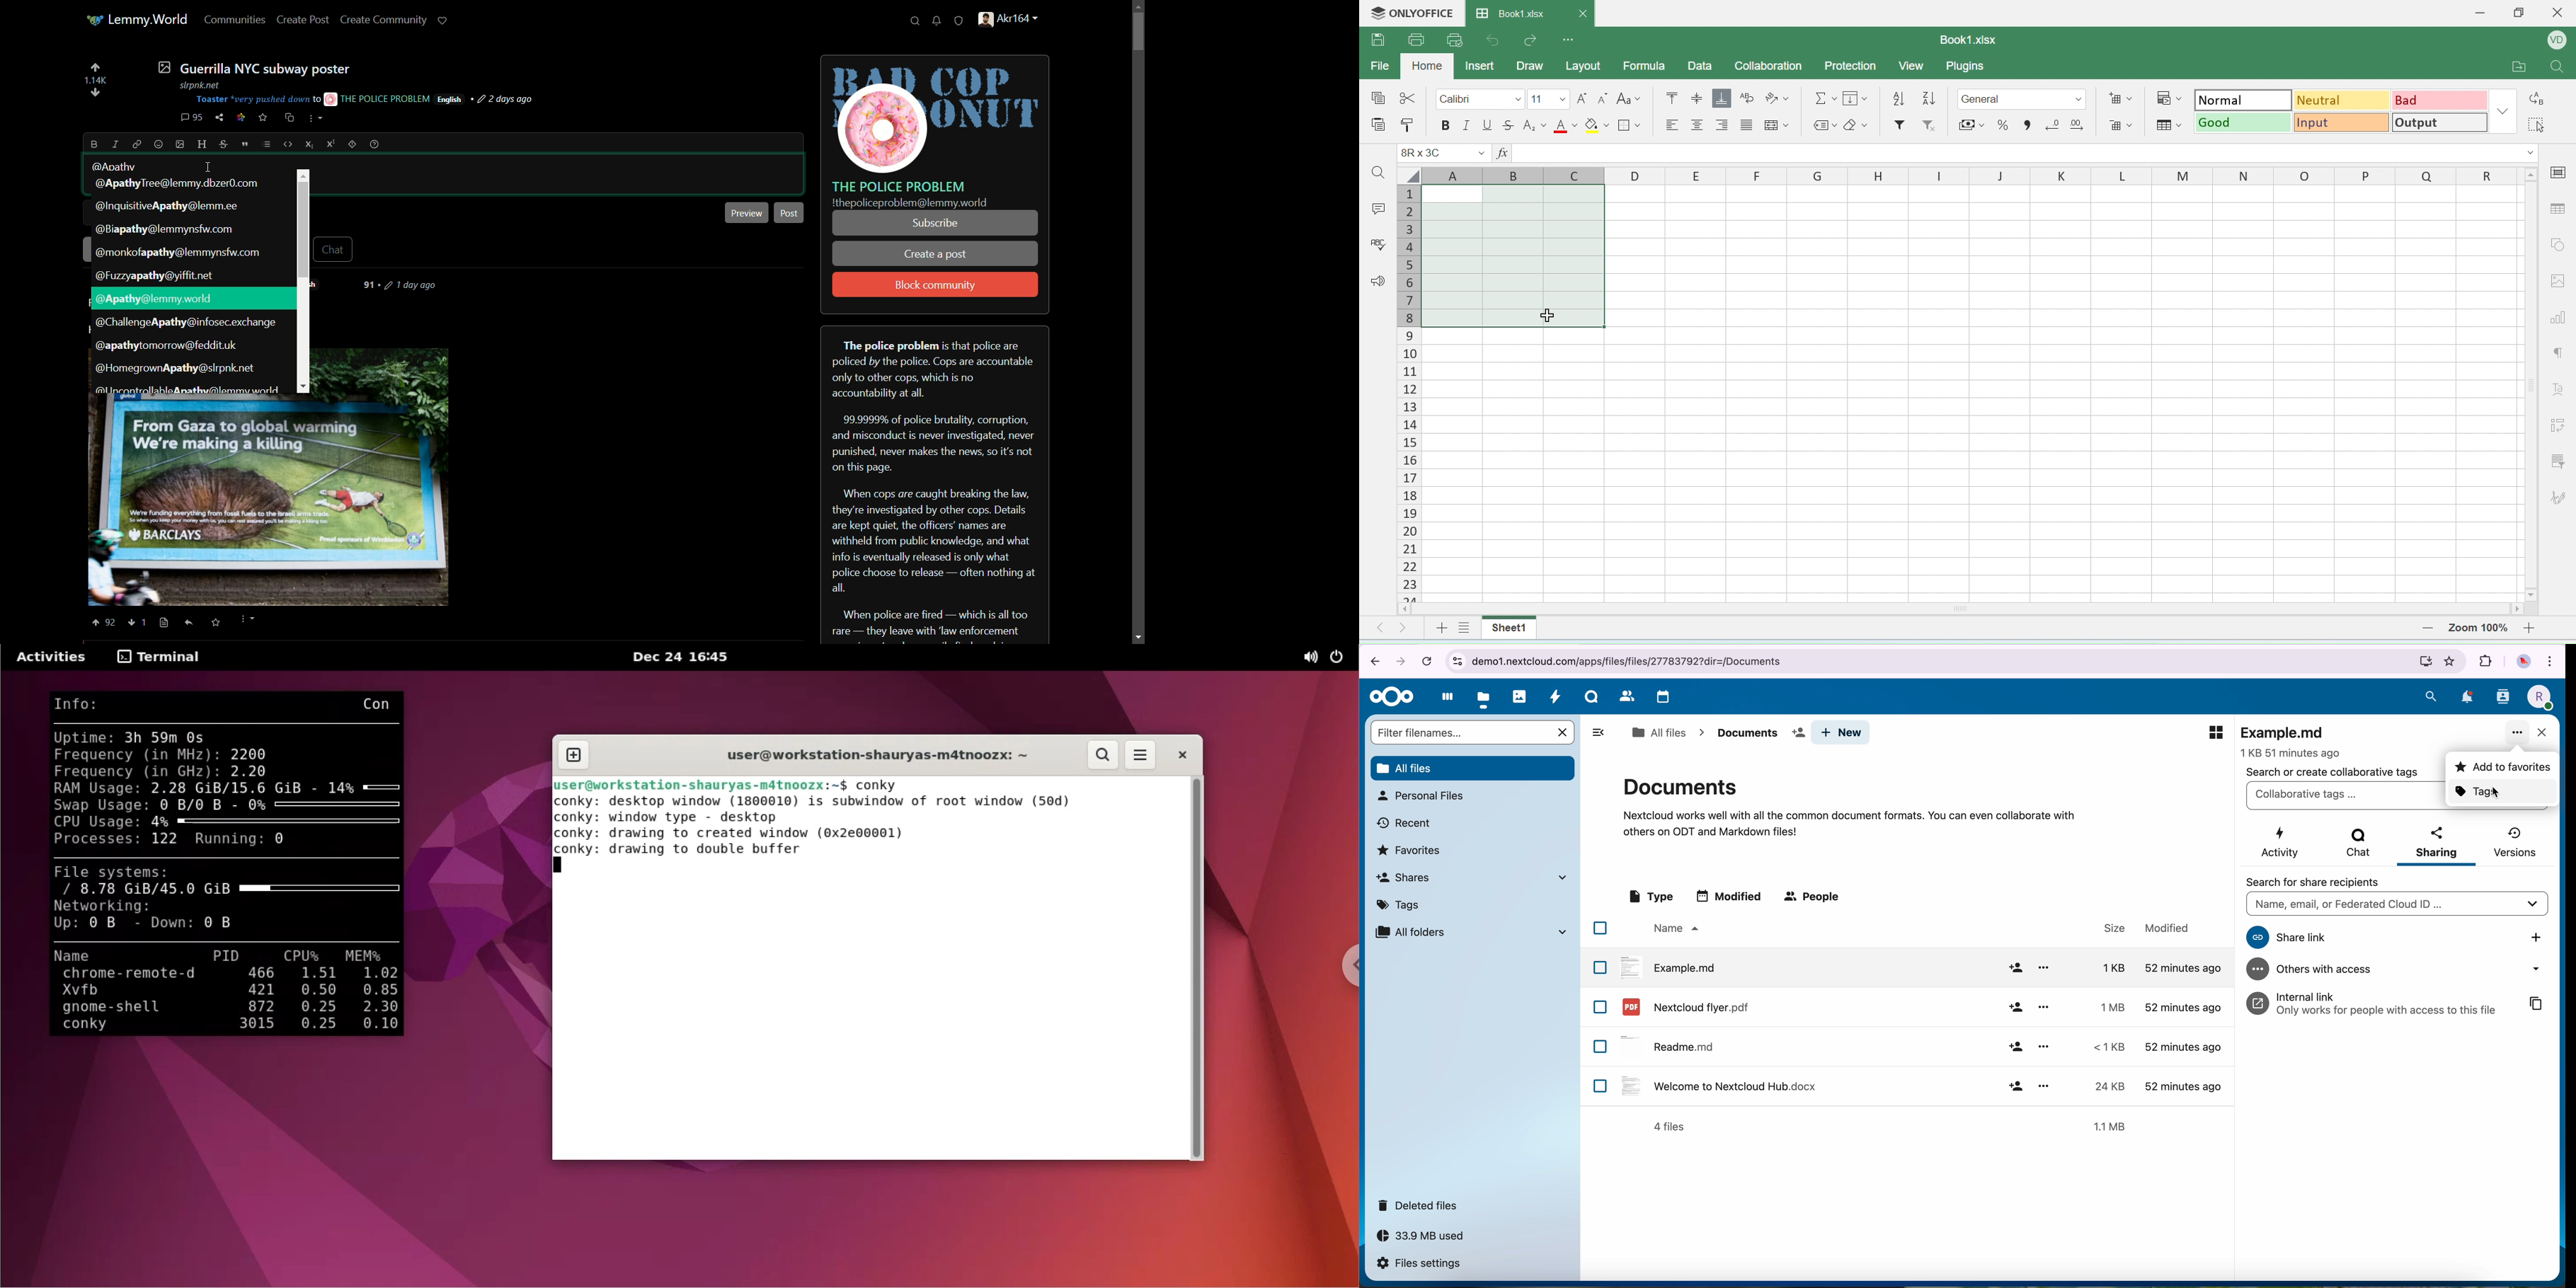 Image resolution: width=2576 pixels, height=1288 pixels. I want to click on example.md file, so click(2293, 740).